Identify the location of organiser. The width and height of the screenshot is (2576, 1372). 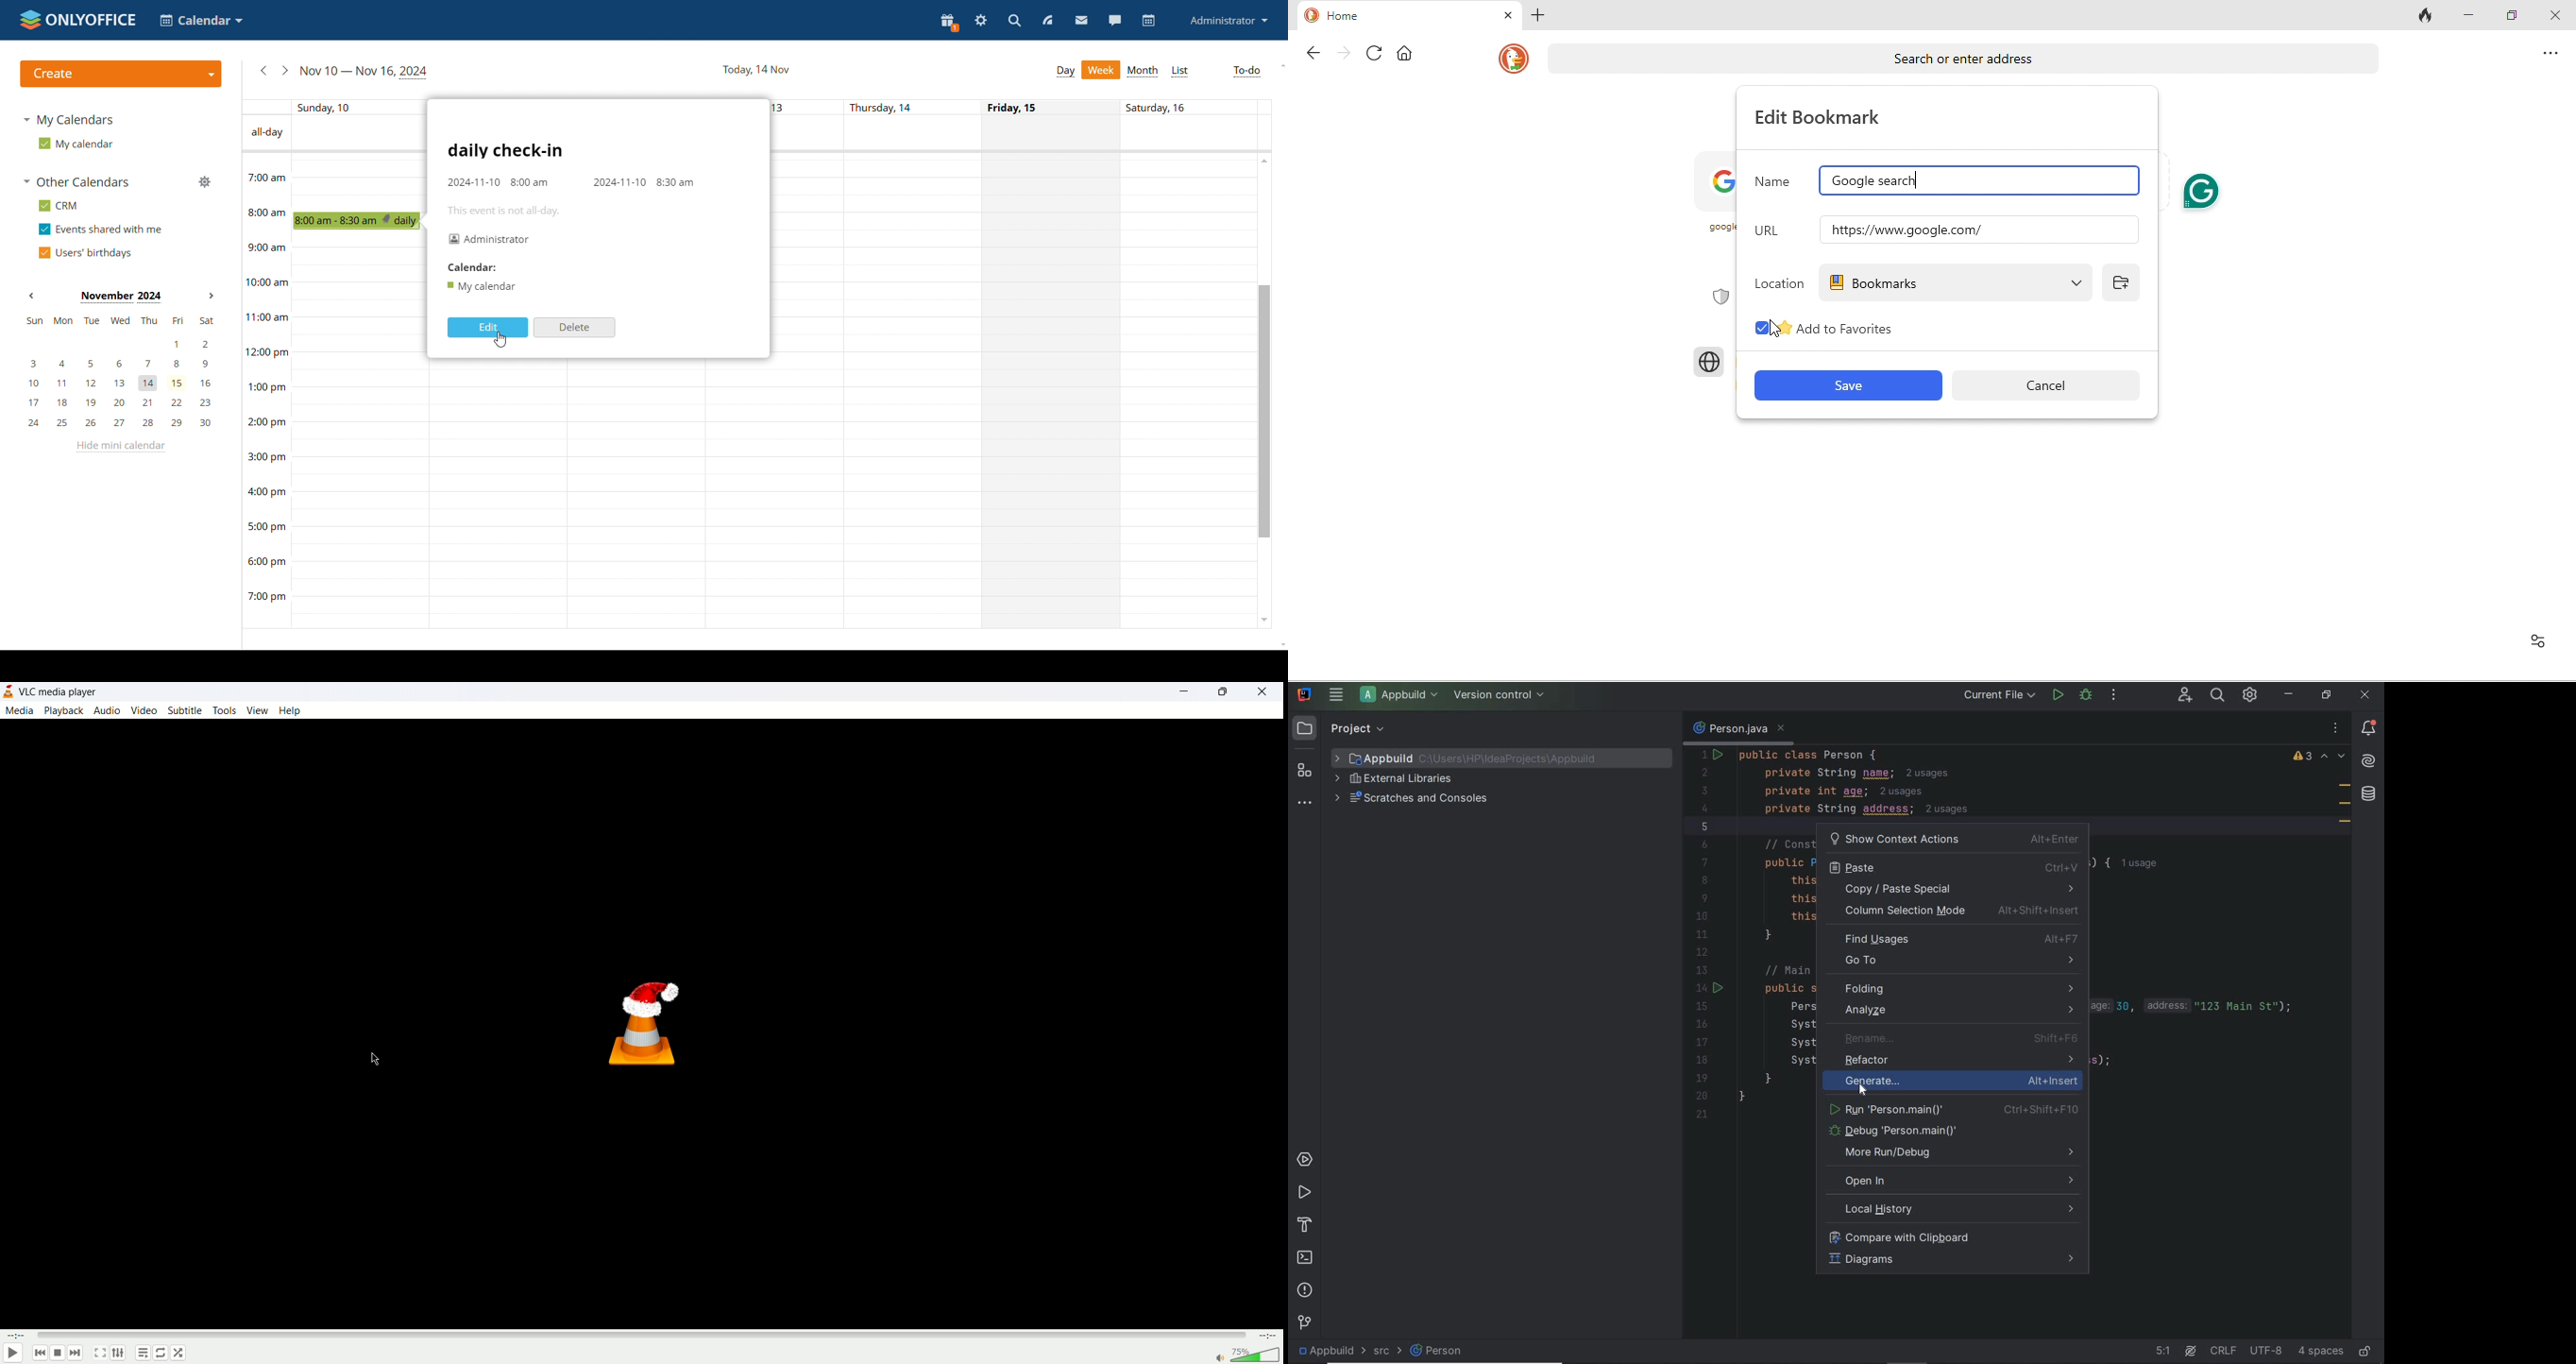
(490, 238).